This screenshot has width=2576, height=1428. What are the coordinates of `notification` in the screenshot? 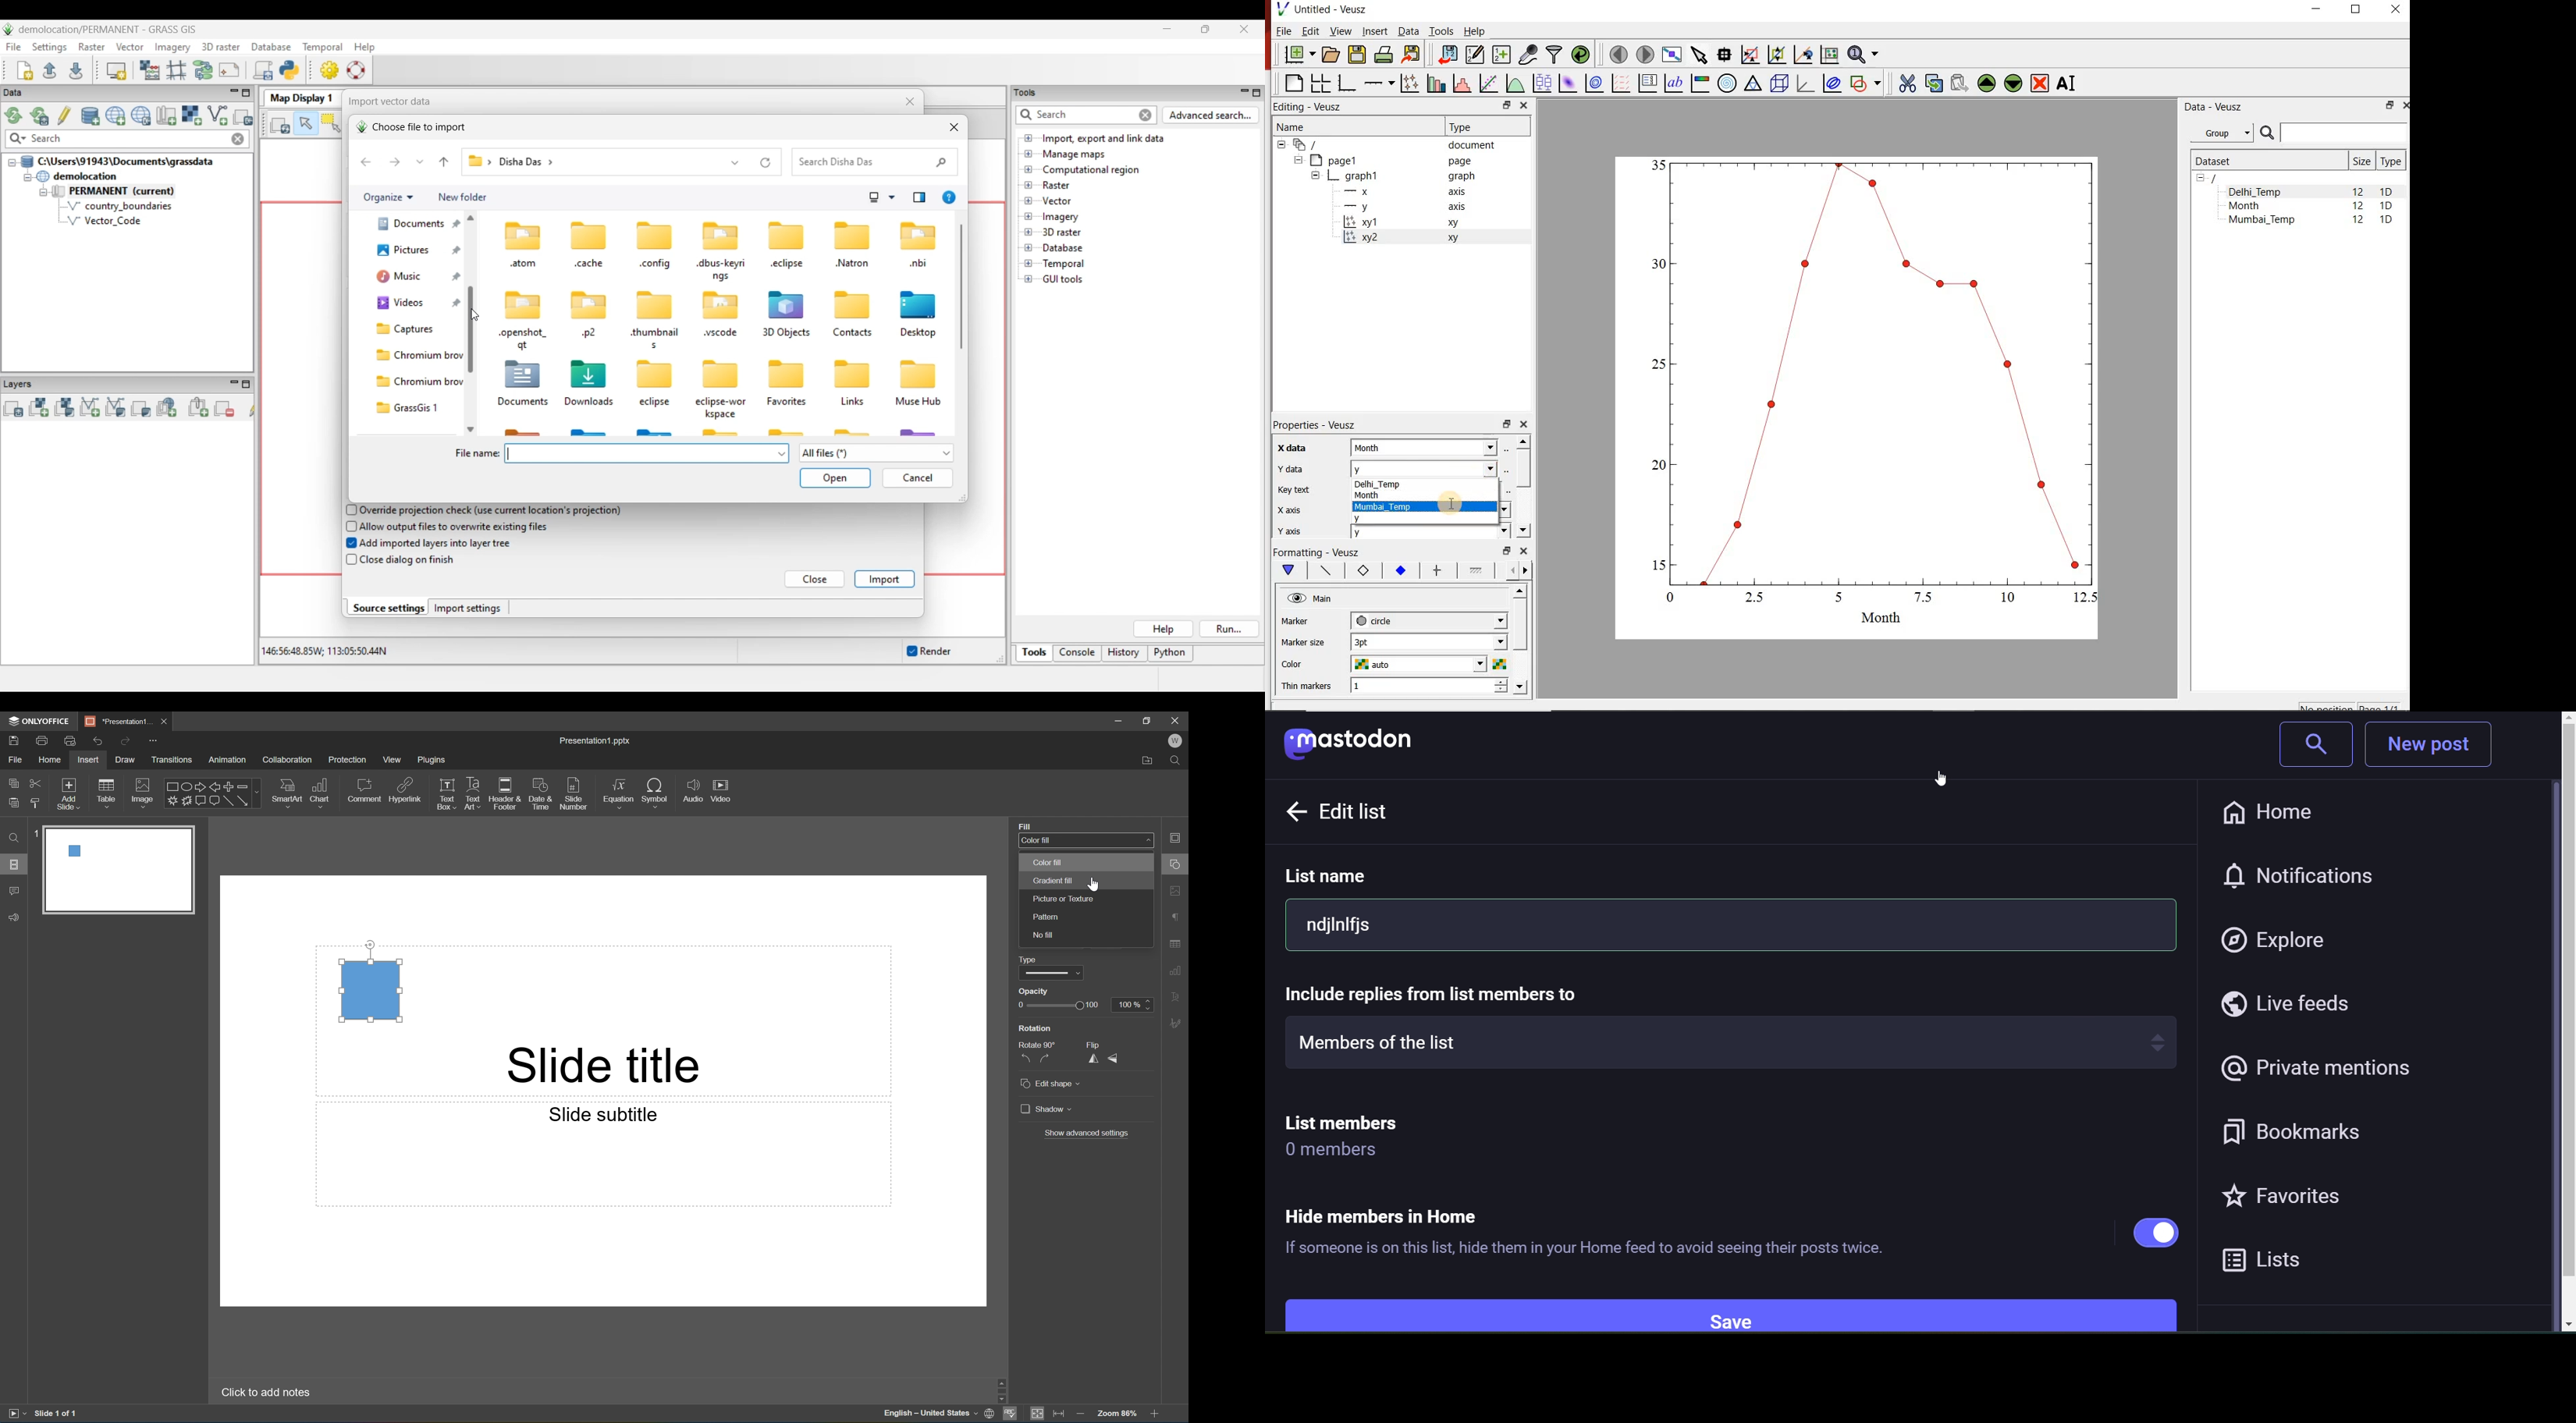 It's located at (2317, 873).